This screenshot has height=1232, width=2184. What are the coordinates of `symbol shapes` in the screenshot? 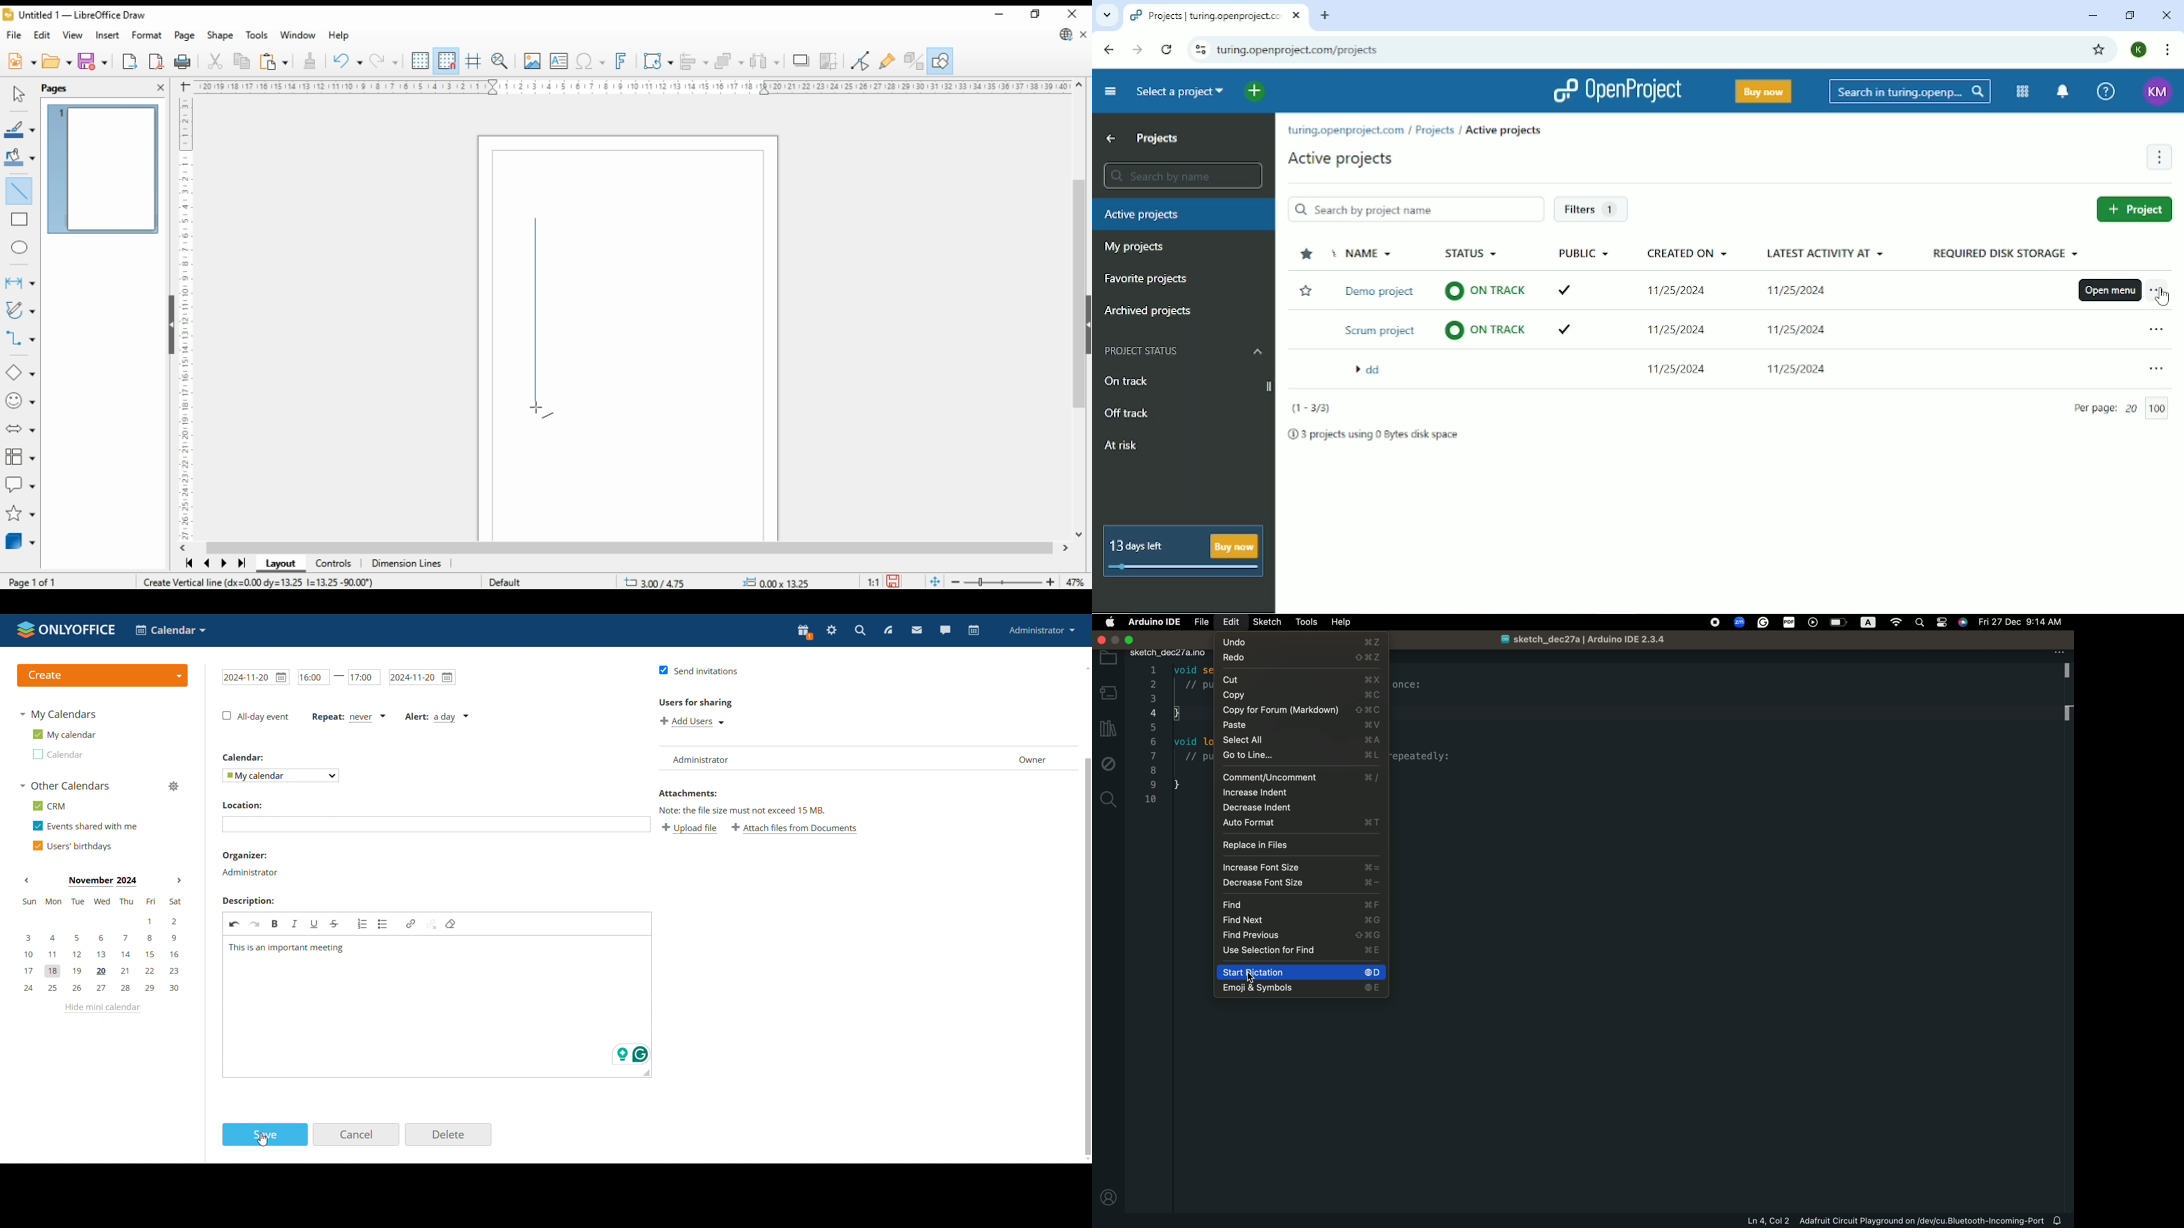 It's located at (21, 402).